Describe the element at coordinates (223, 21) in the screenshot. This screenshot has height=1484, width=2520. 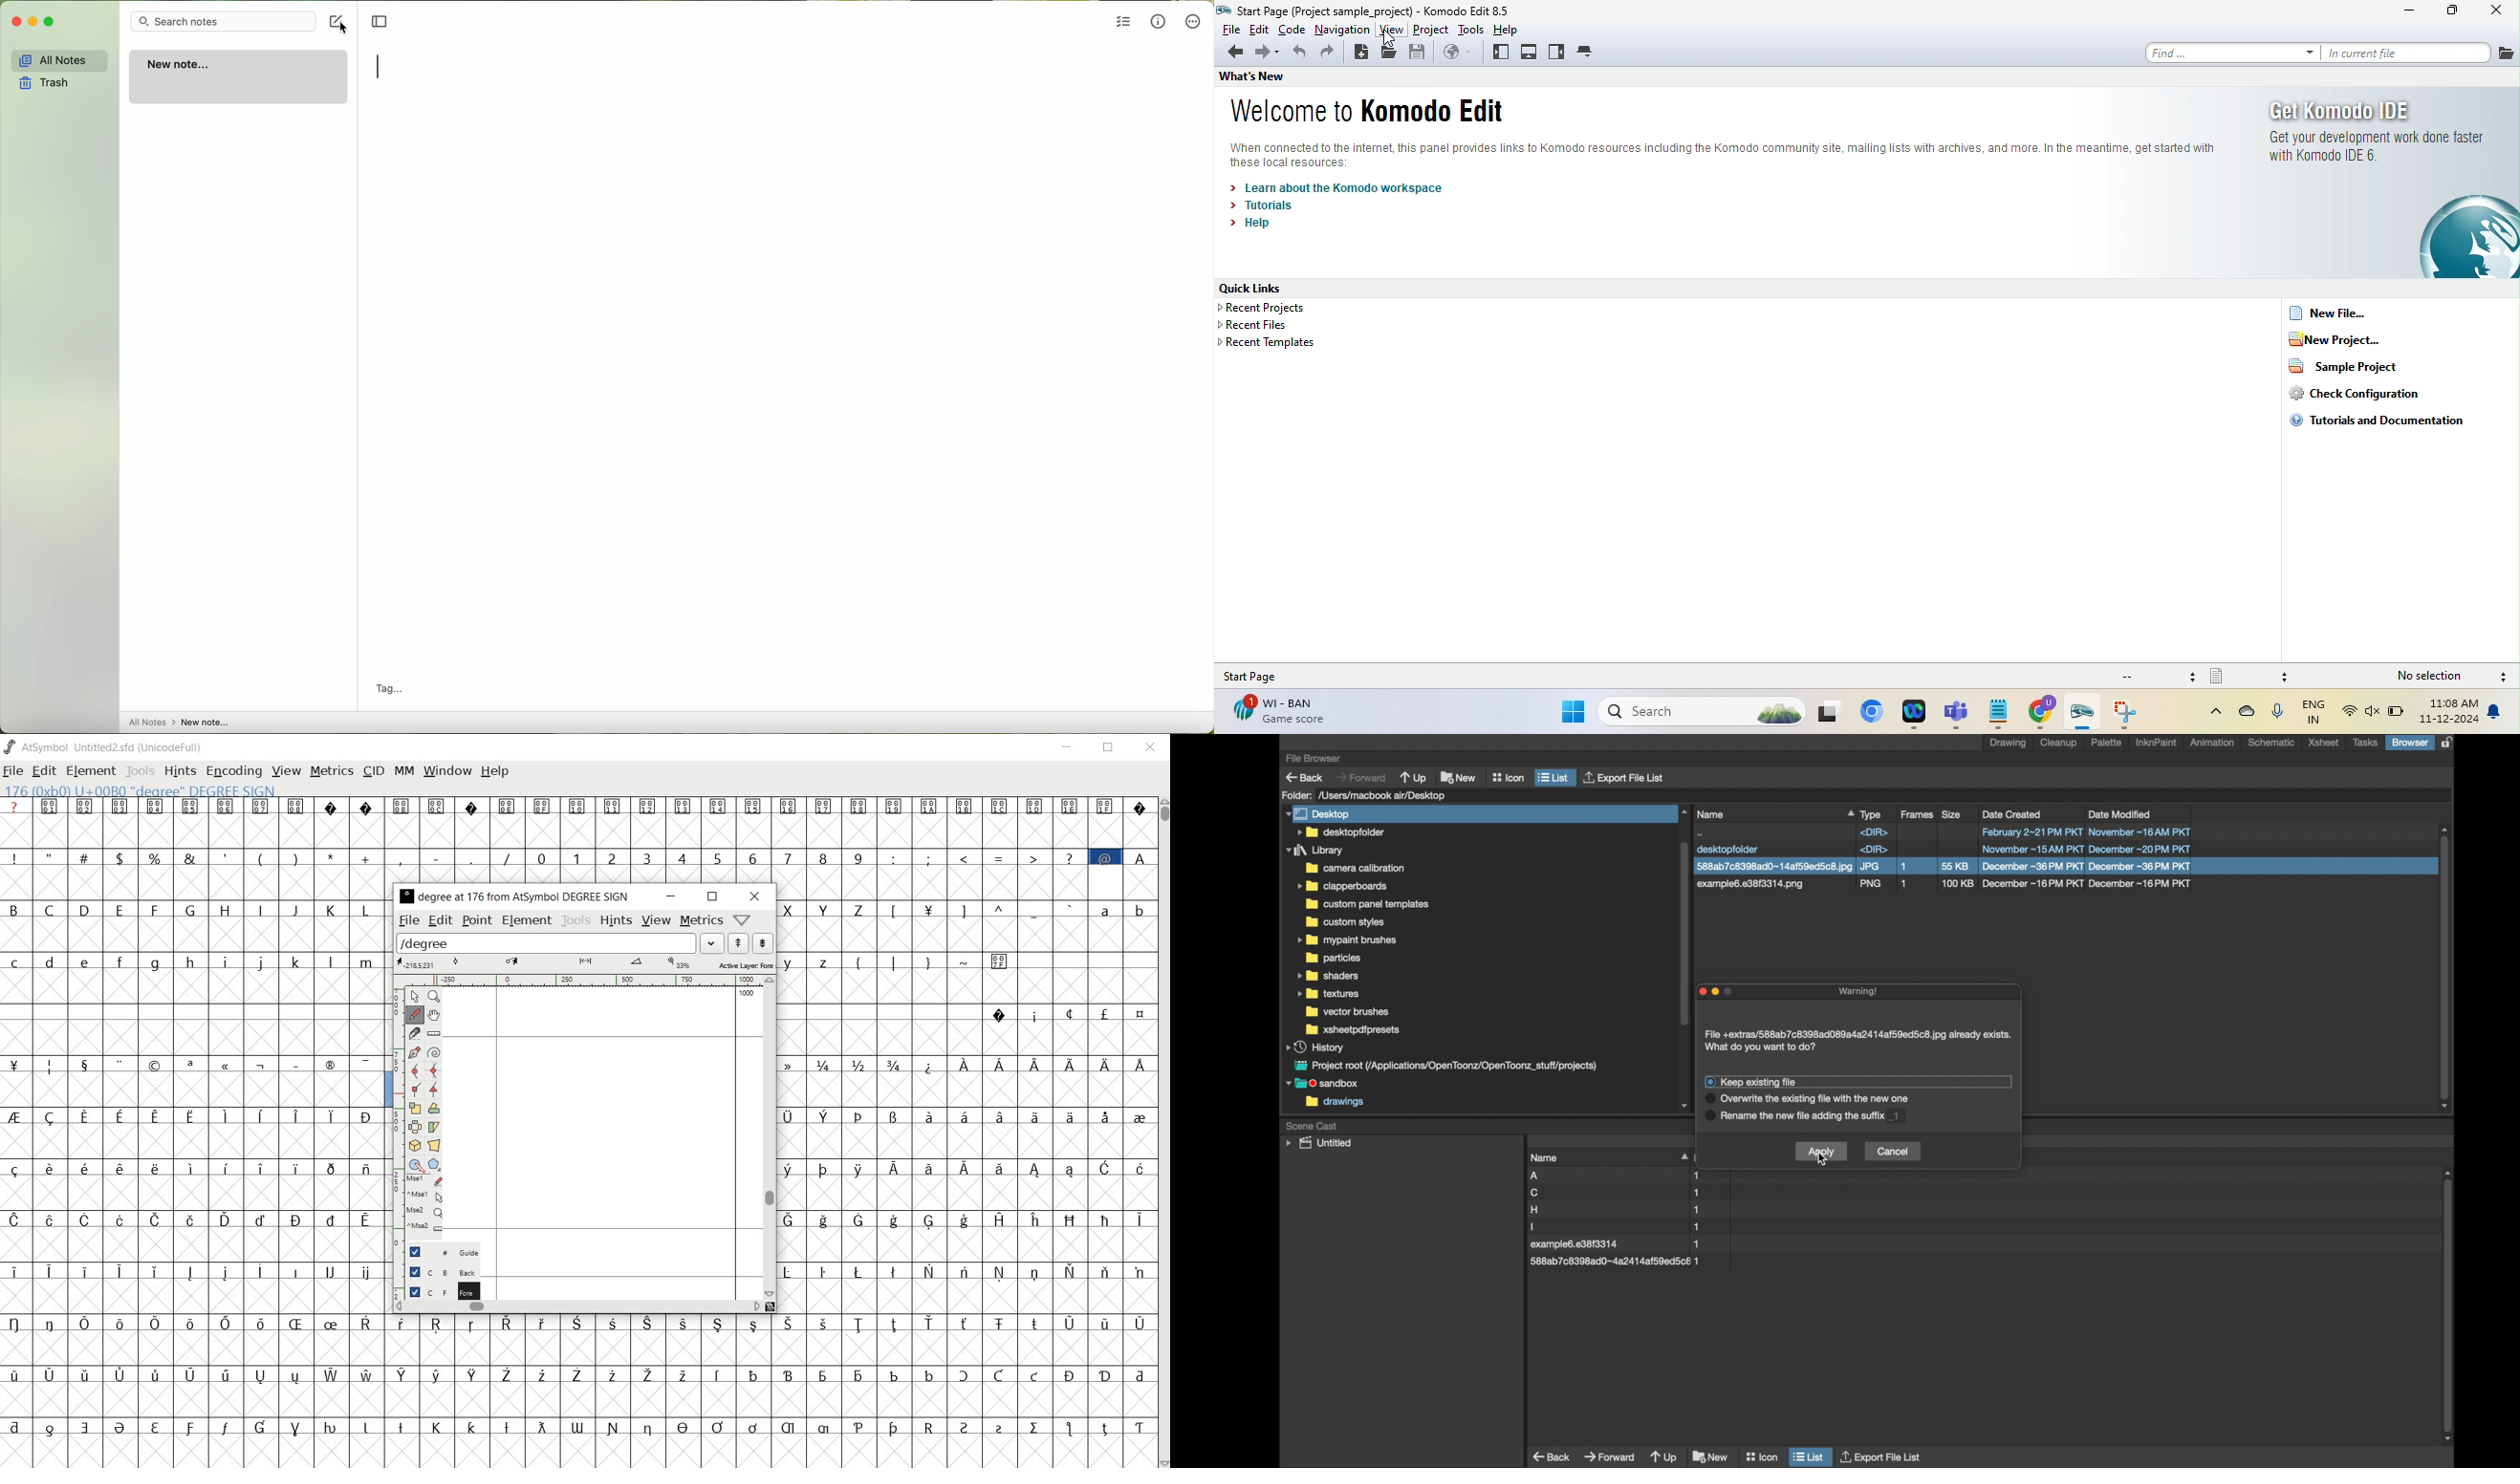
I see `search bar` at that location.